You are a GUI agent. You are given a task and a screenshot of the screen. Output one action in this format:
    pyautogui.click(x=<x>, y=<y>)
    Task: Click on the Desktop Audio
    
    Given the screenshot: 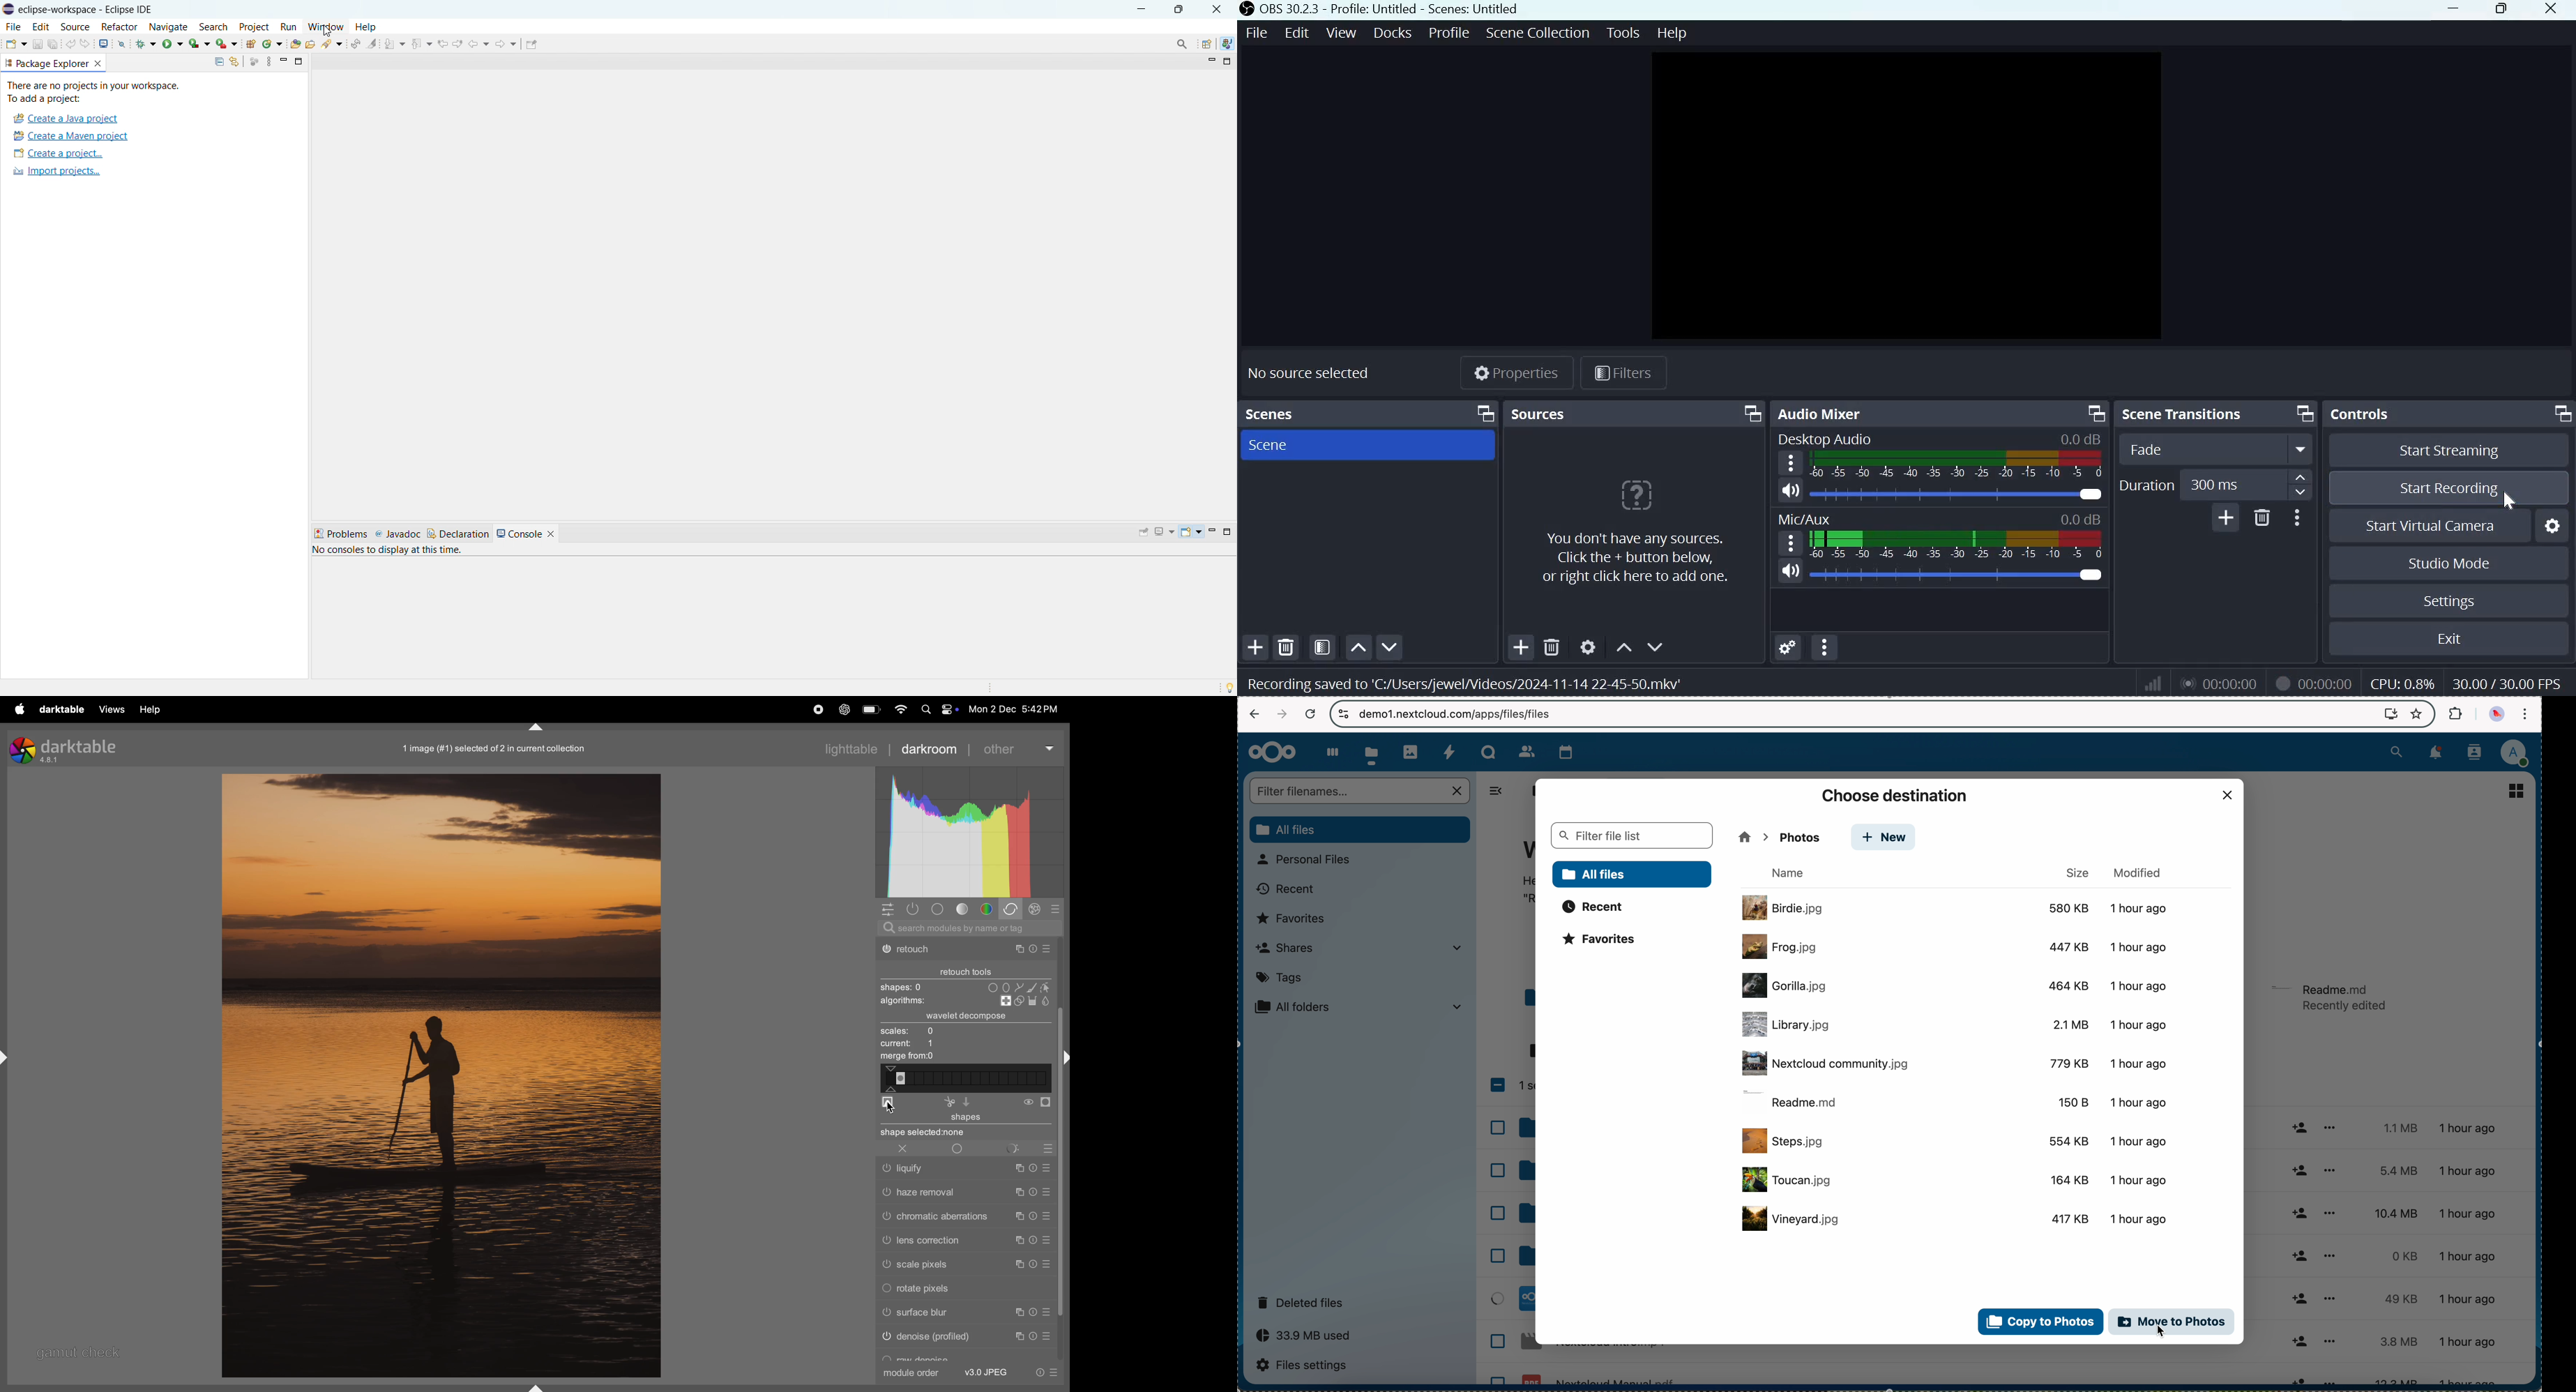 What is the action you would take?
    pyautogui.click(x=1821, y=439)
    